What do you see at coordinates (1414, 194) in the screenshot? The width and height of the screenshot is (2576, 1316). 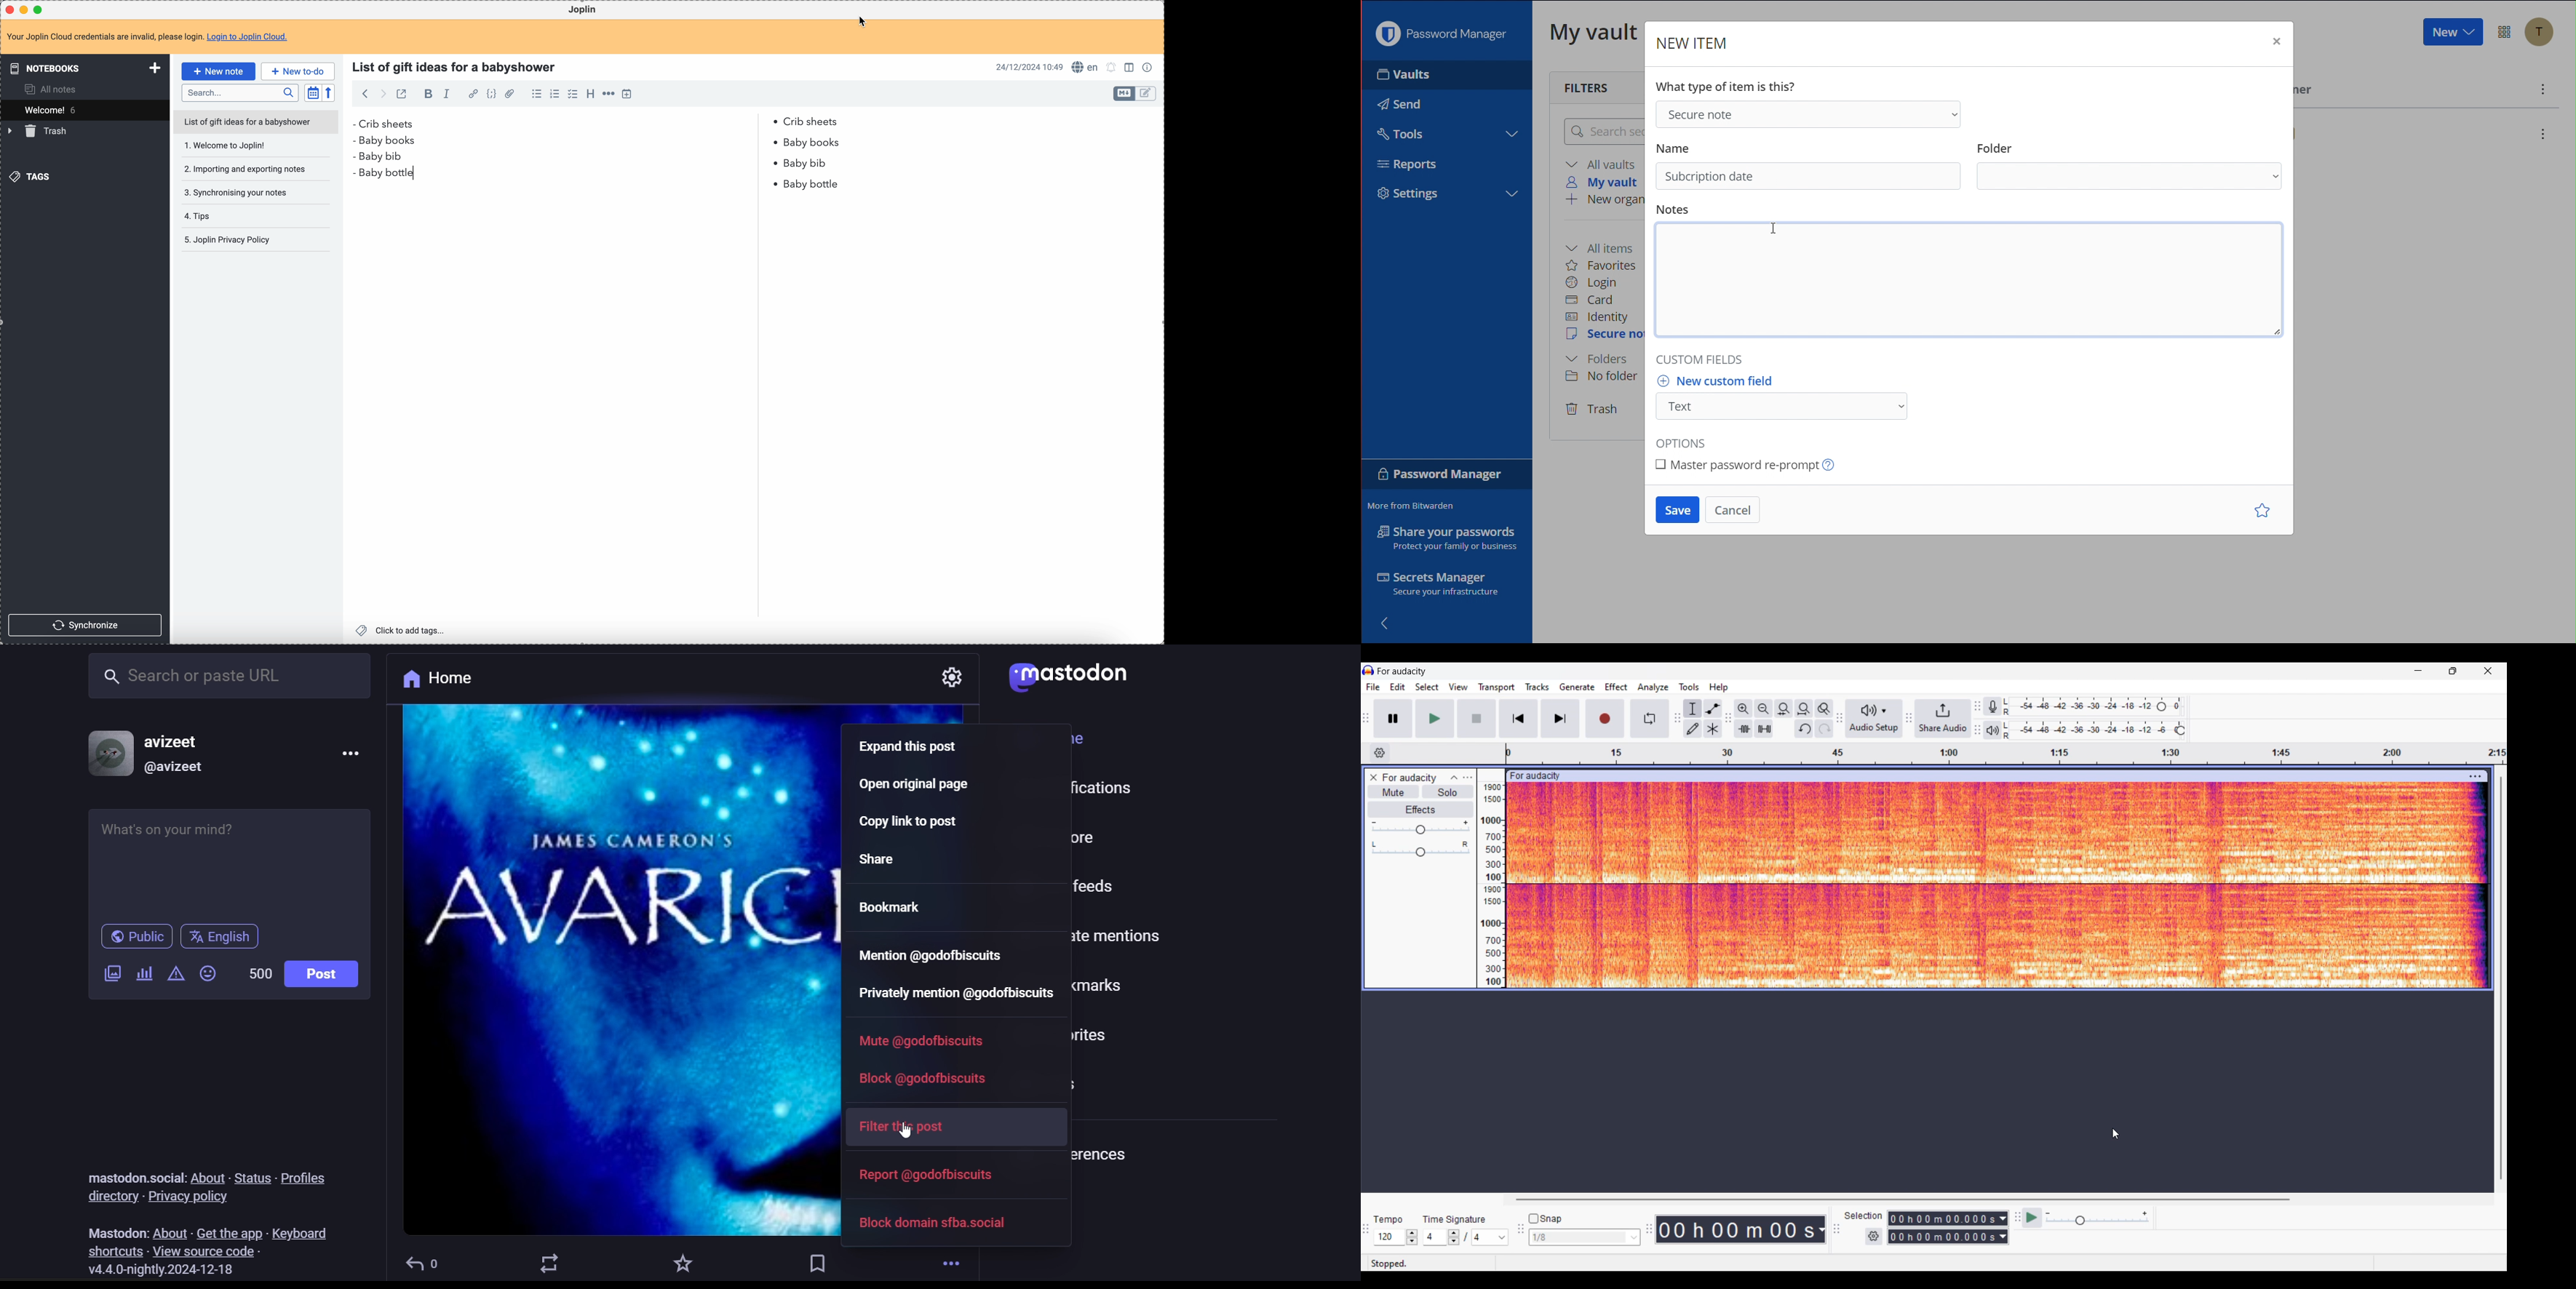 I see `Settings` at bounding box center [1414, 194].